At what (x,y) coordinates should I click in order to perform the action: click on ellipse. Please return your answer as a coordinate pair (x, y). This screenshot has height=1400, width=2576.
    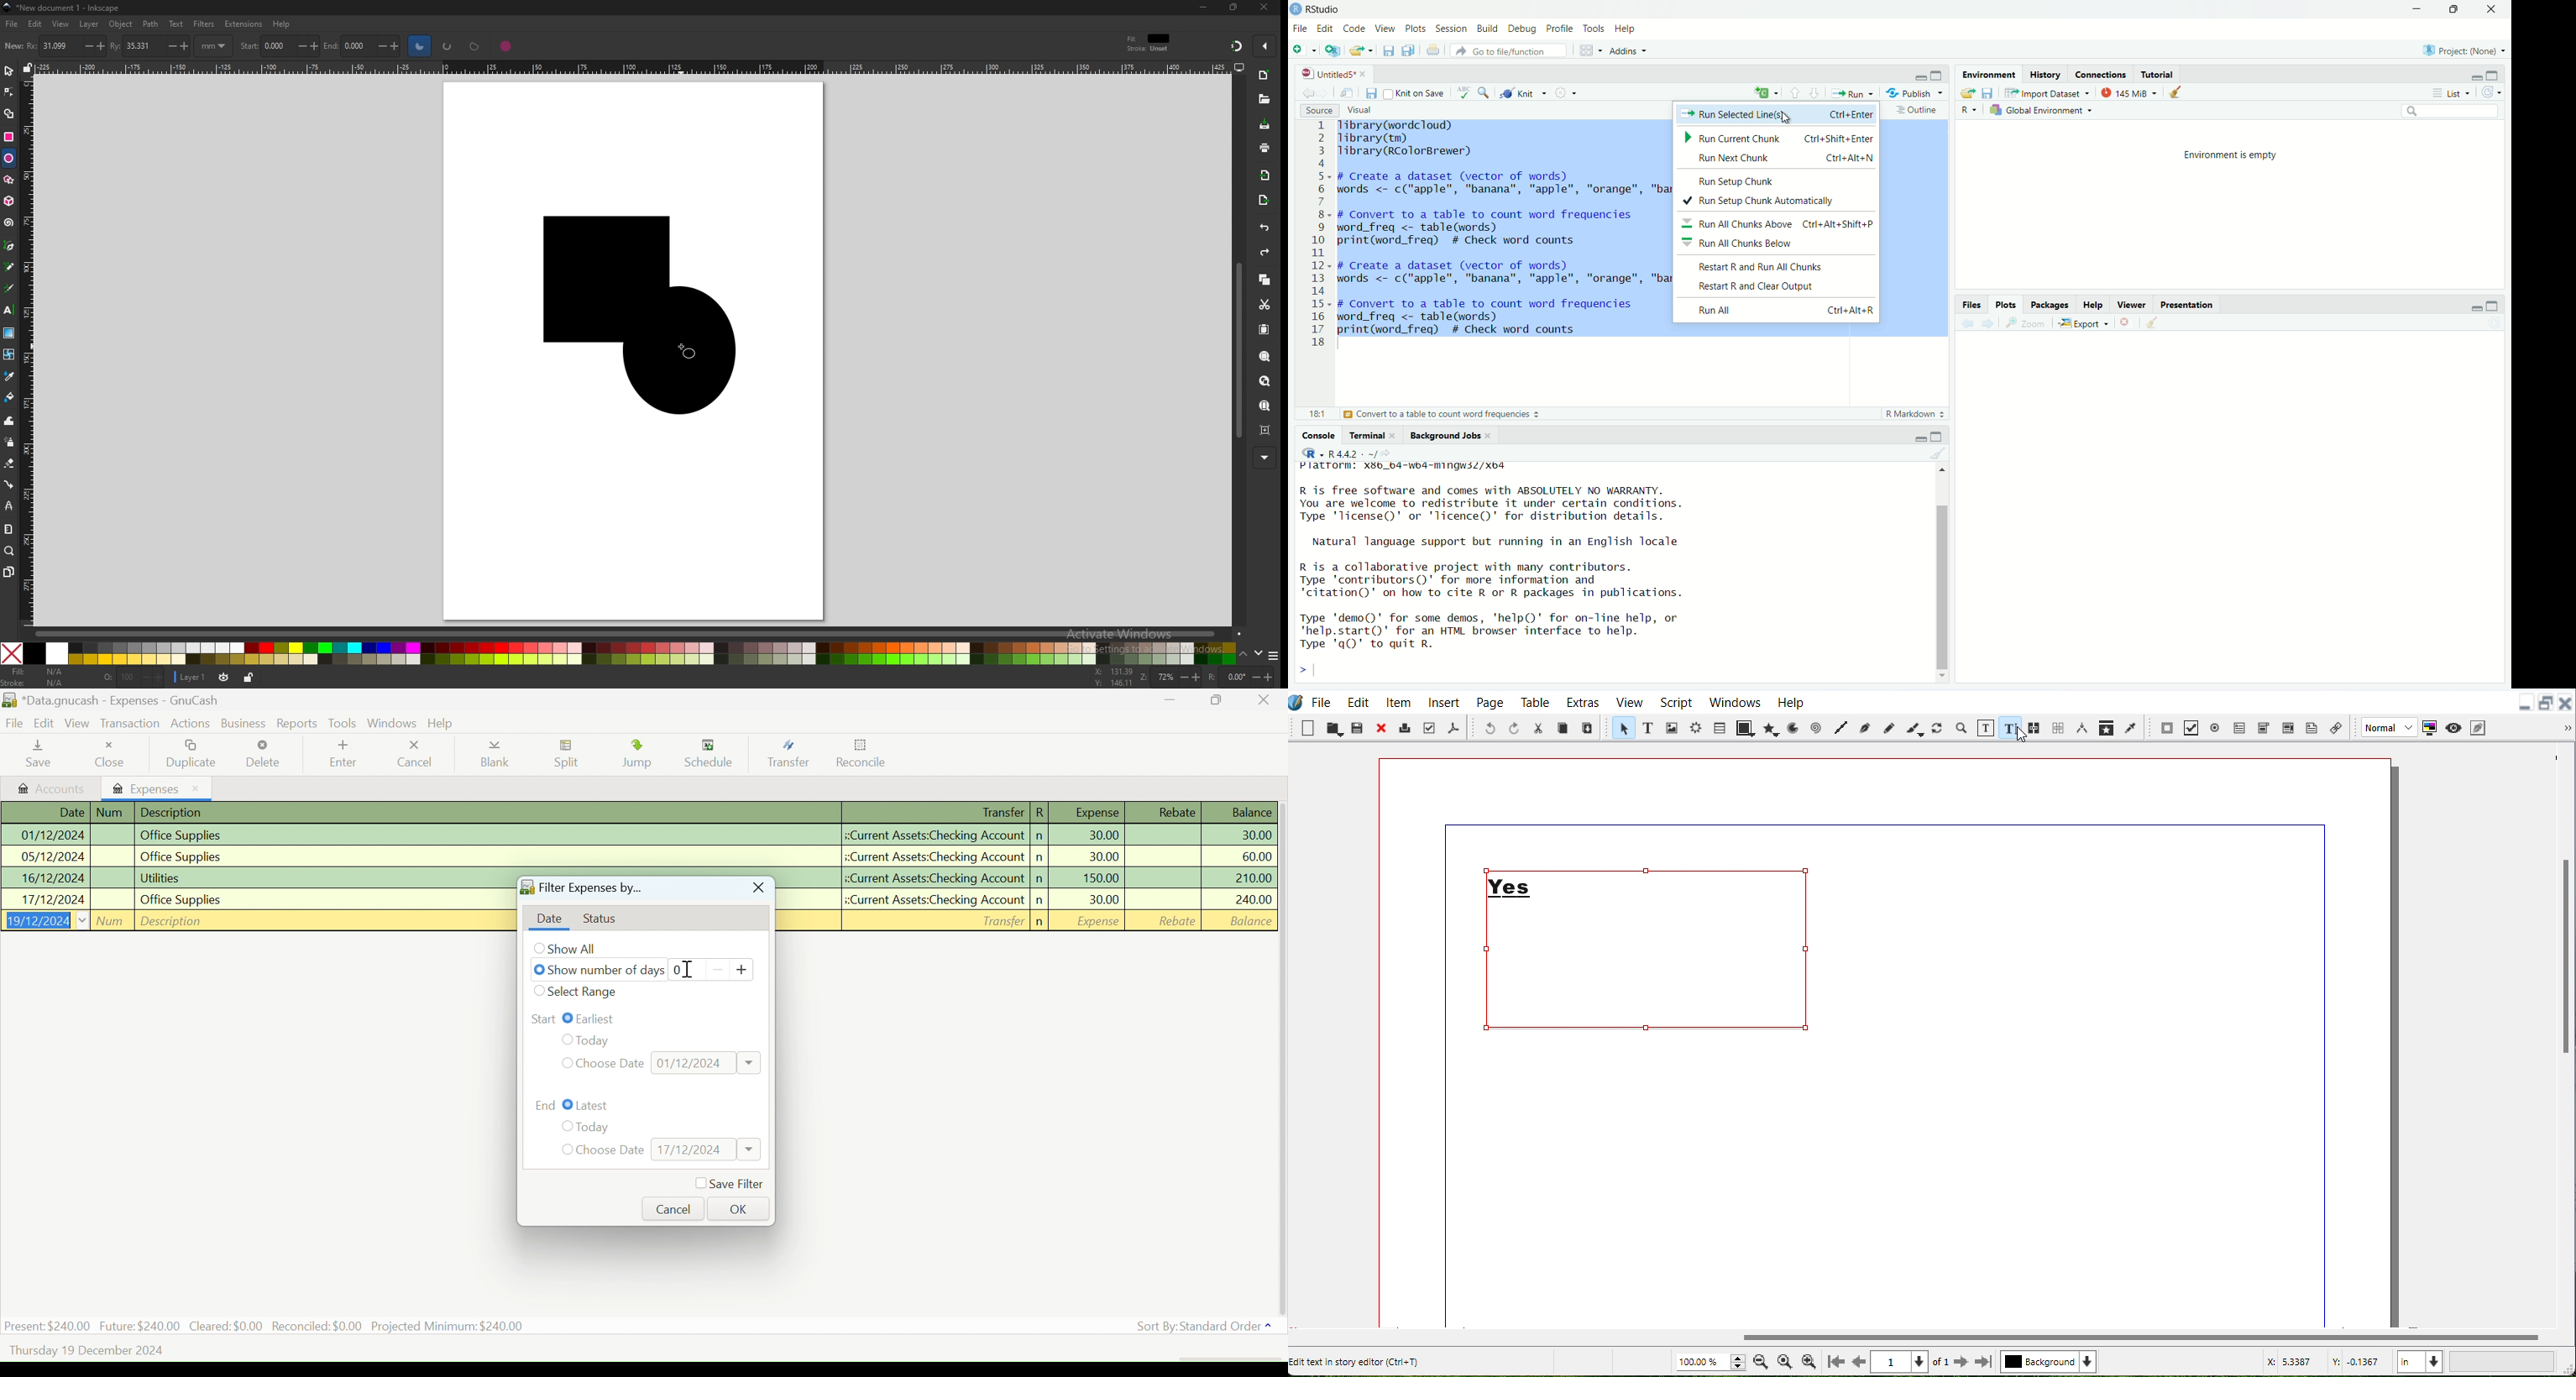
    Looking at the image, I should click on (9, 157).